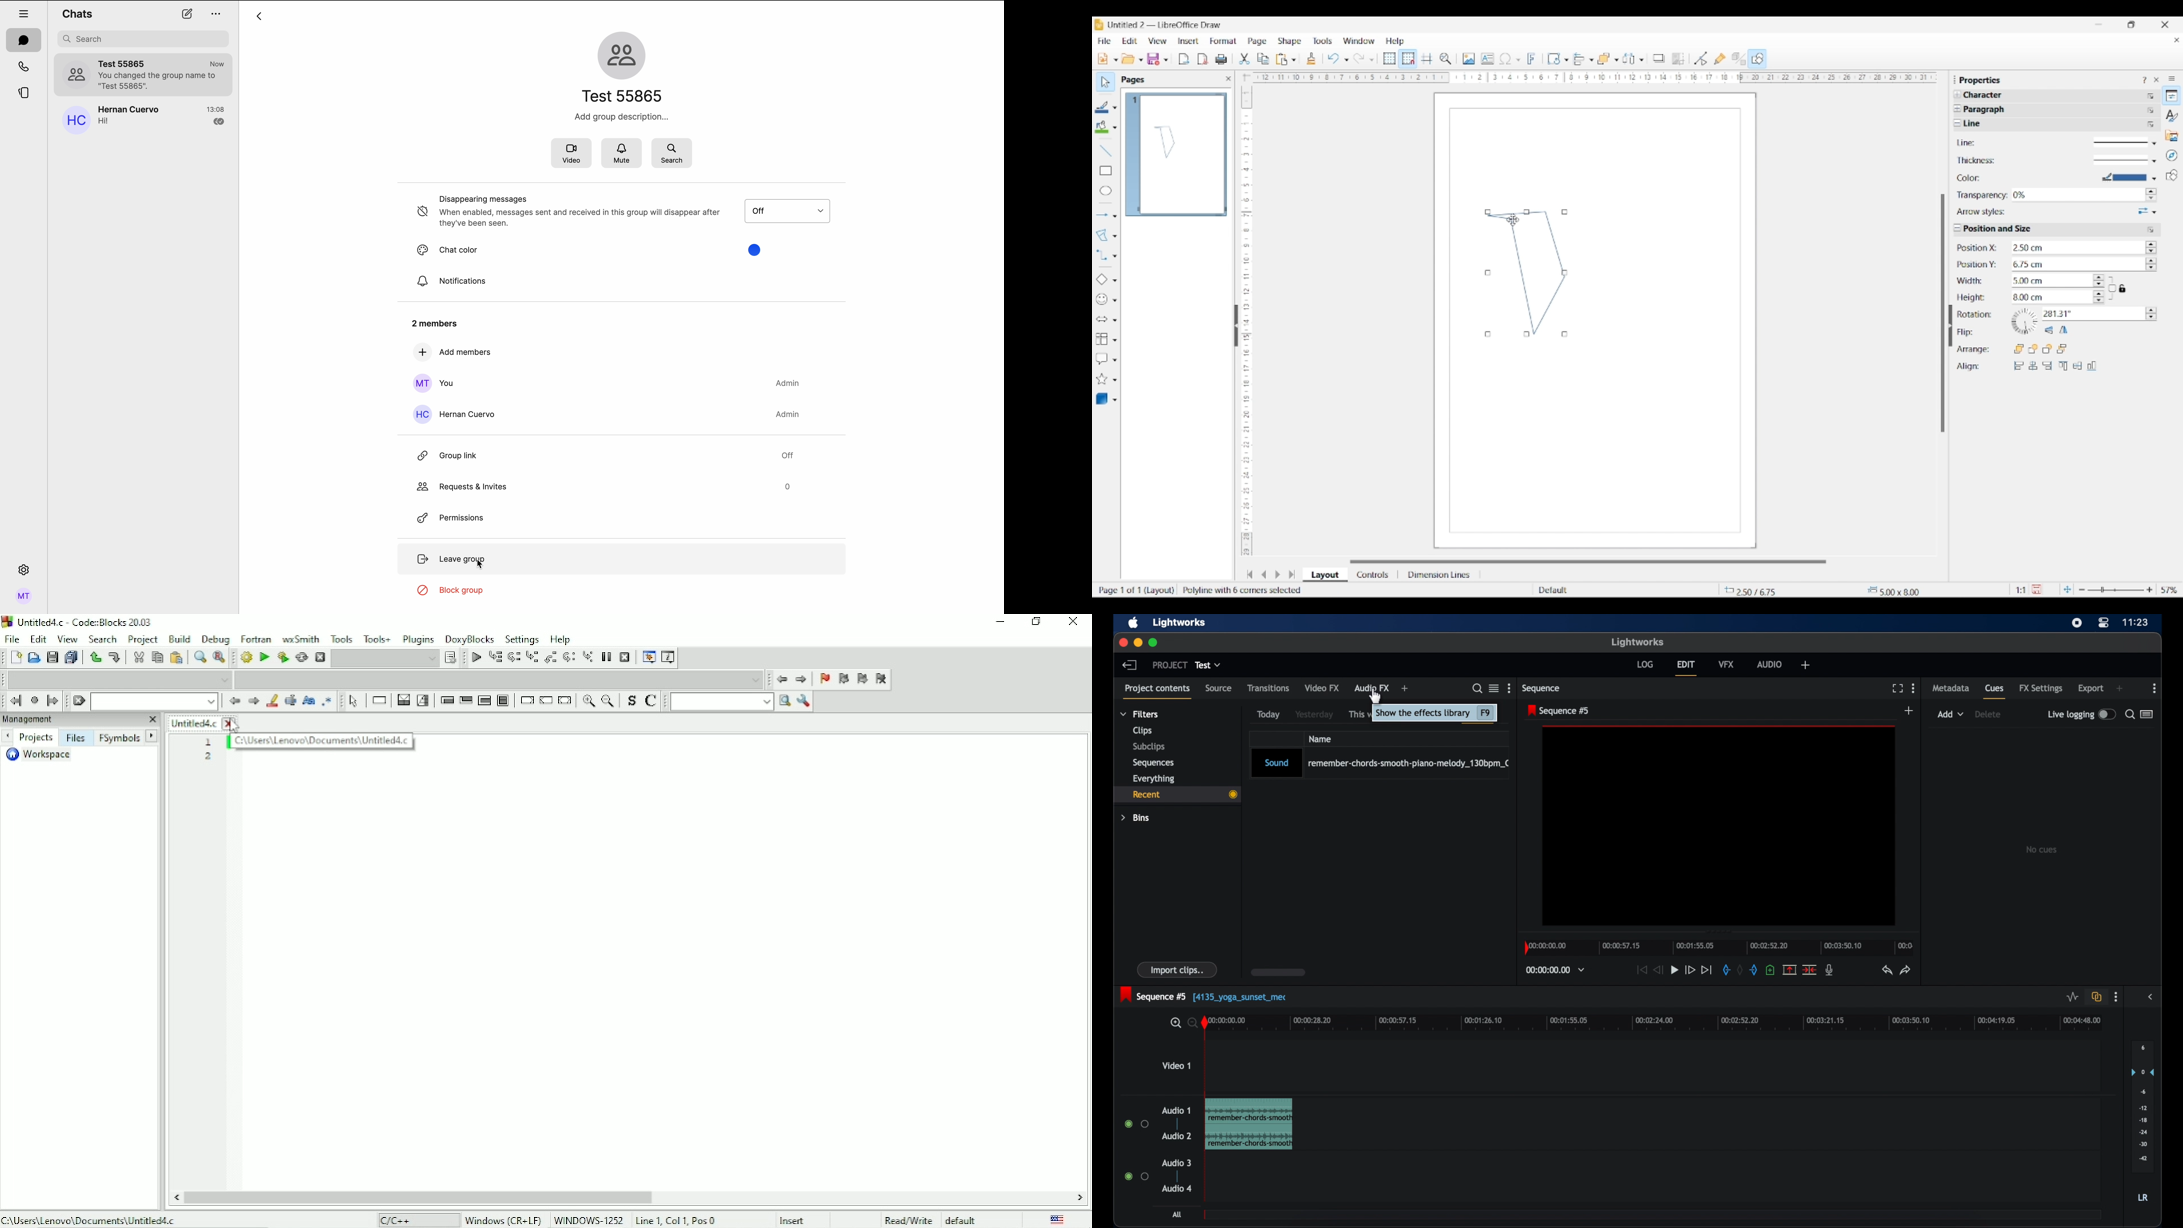 The image size is (2184, 1232). Describe the element at coordinates (216, 639) in the screenshot. I see `Debug` at that location.